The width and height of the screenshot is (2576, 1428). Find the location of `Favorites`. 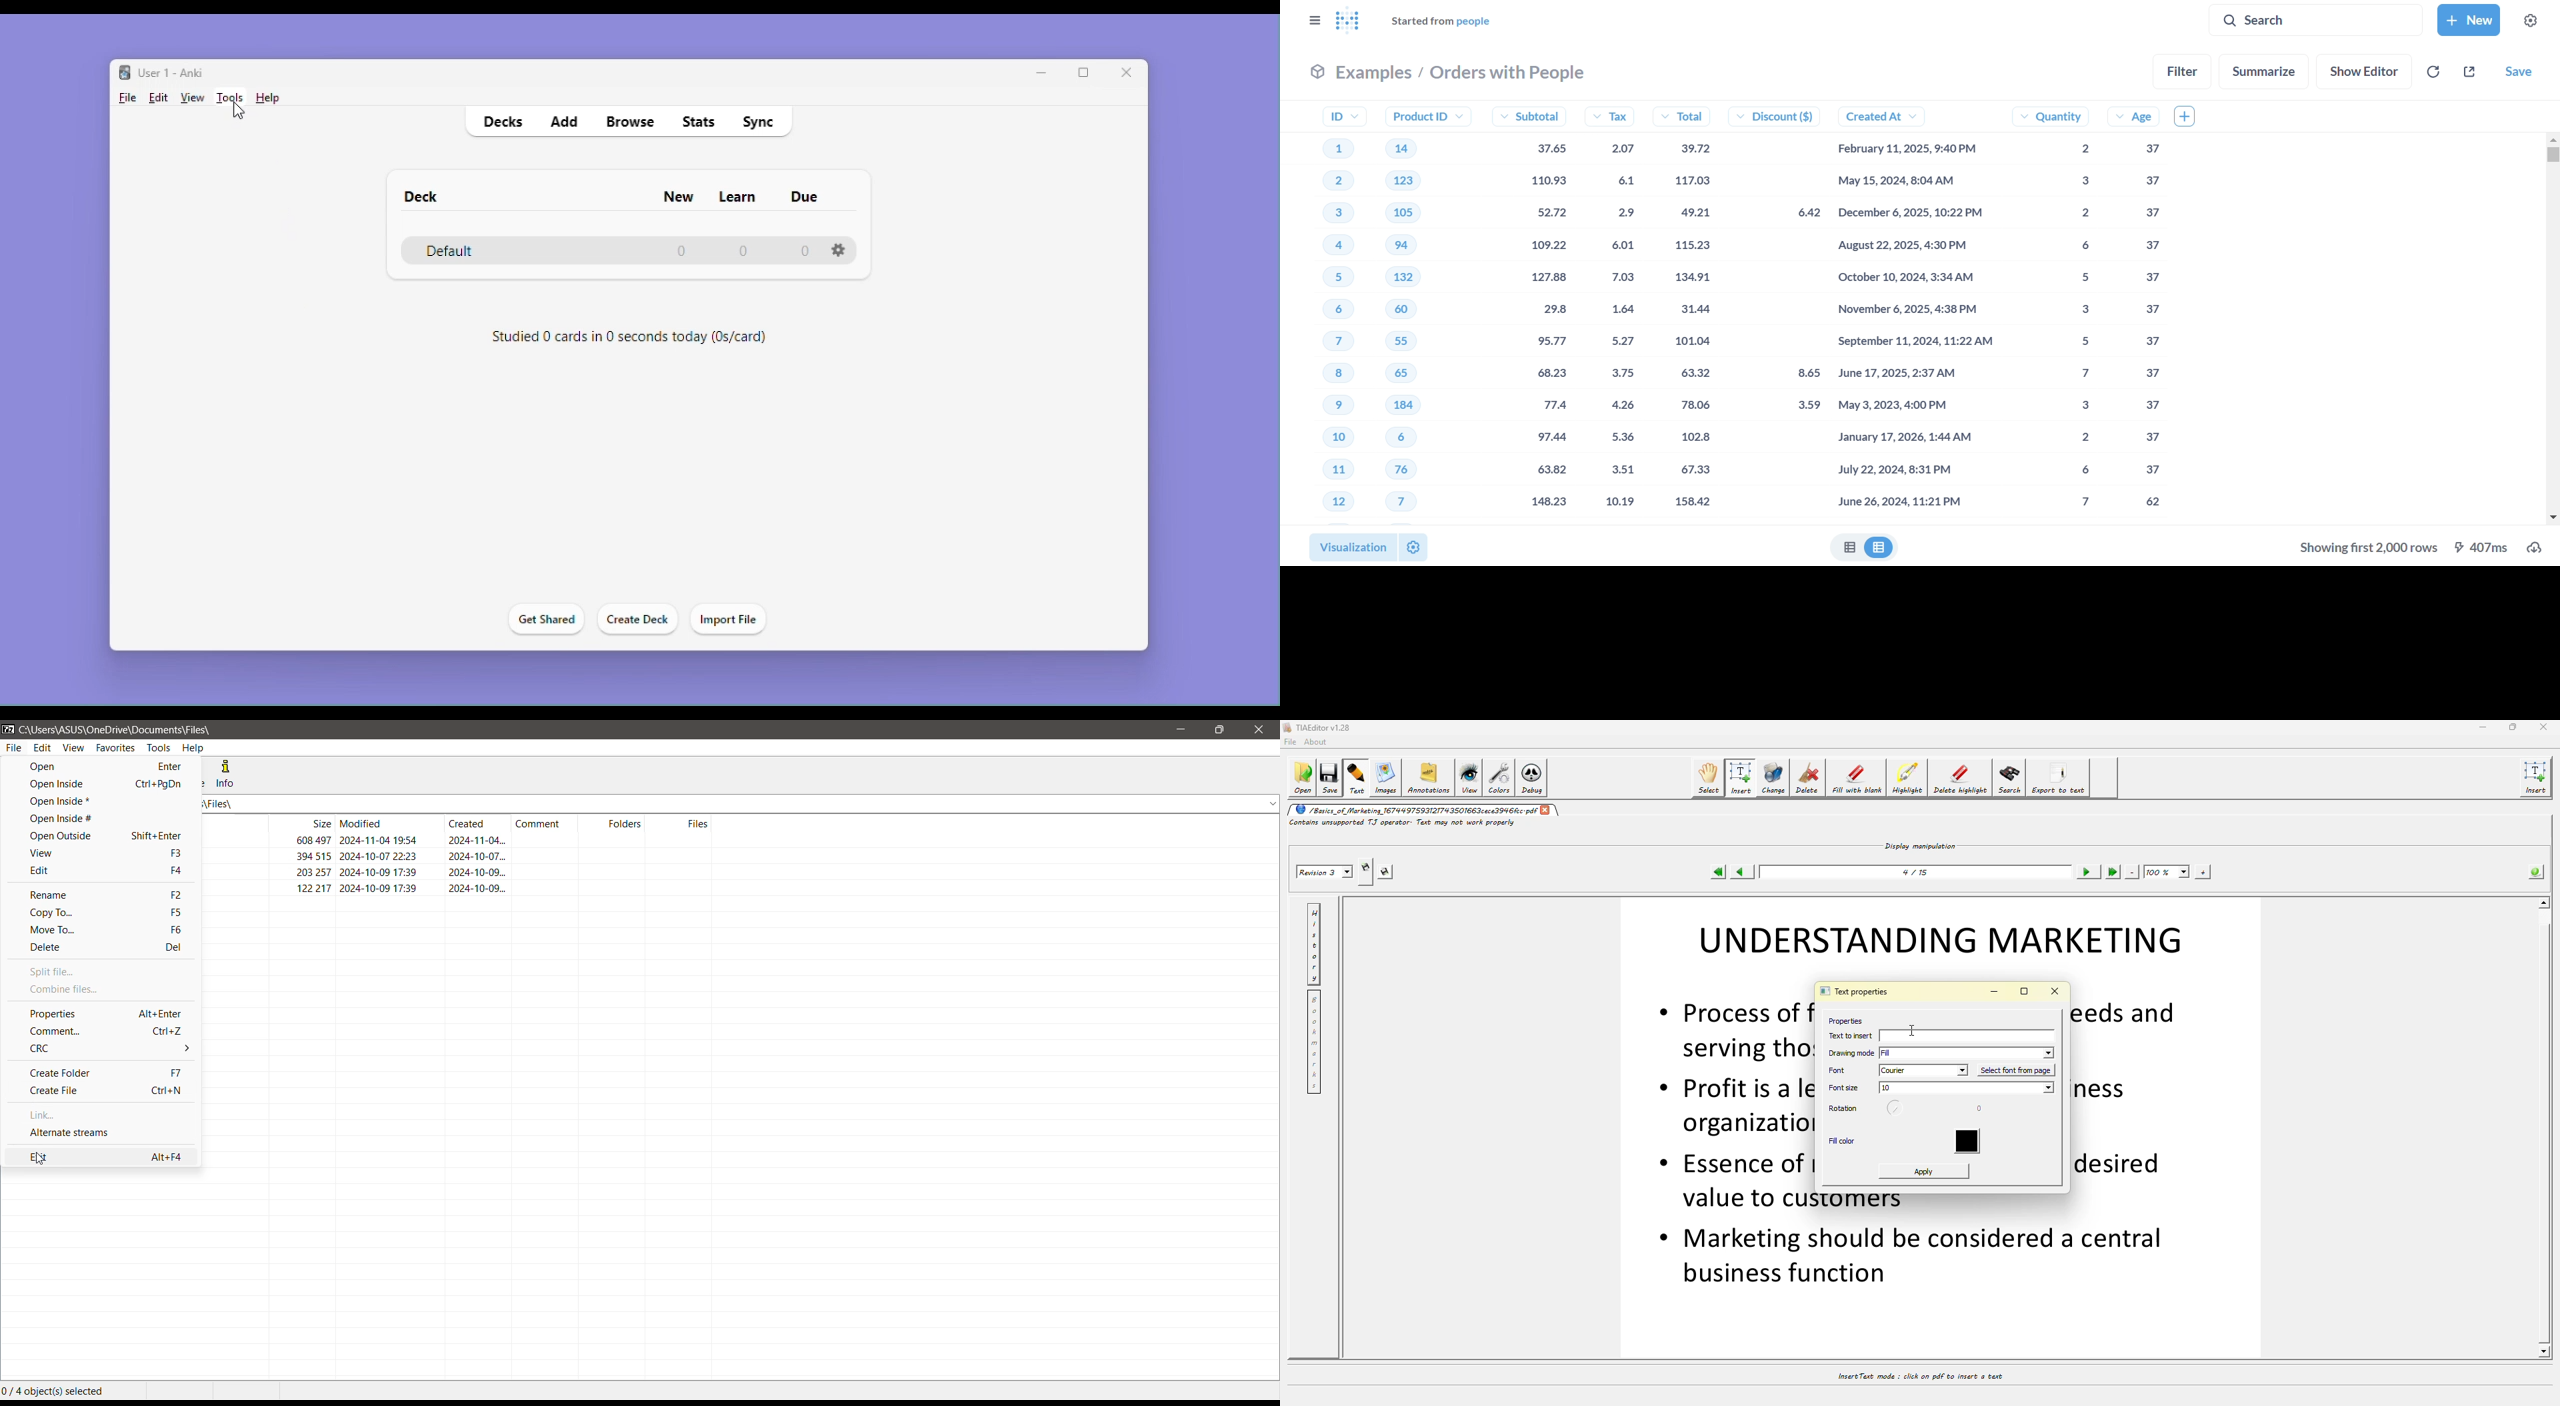

Favorites is located at coordinates (117, 749).